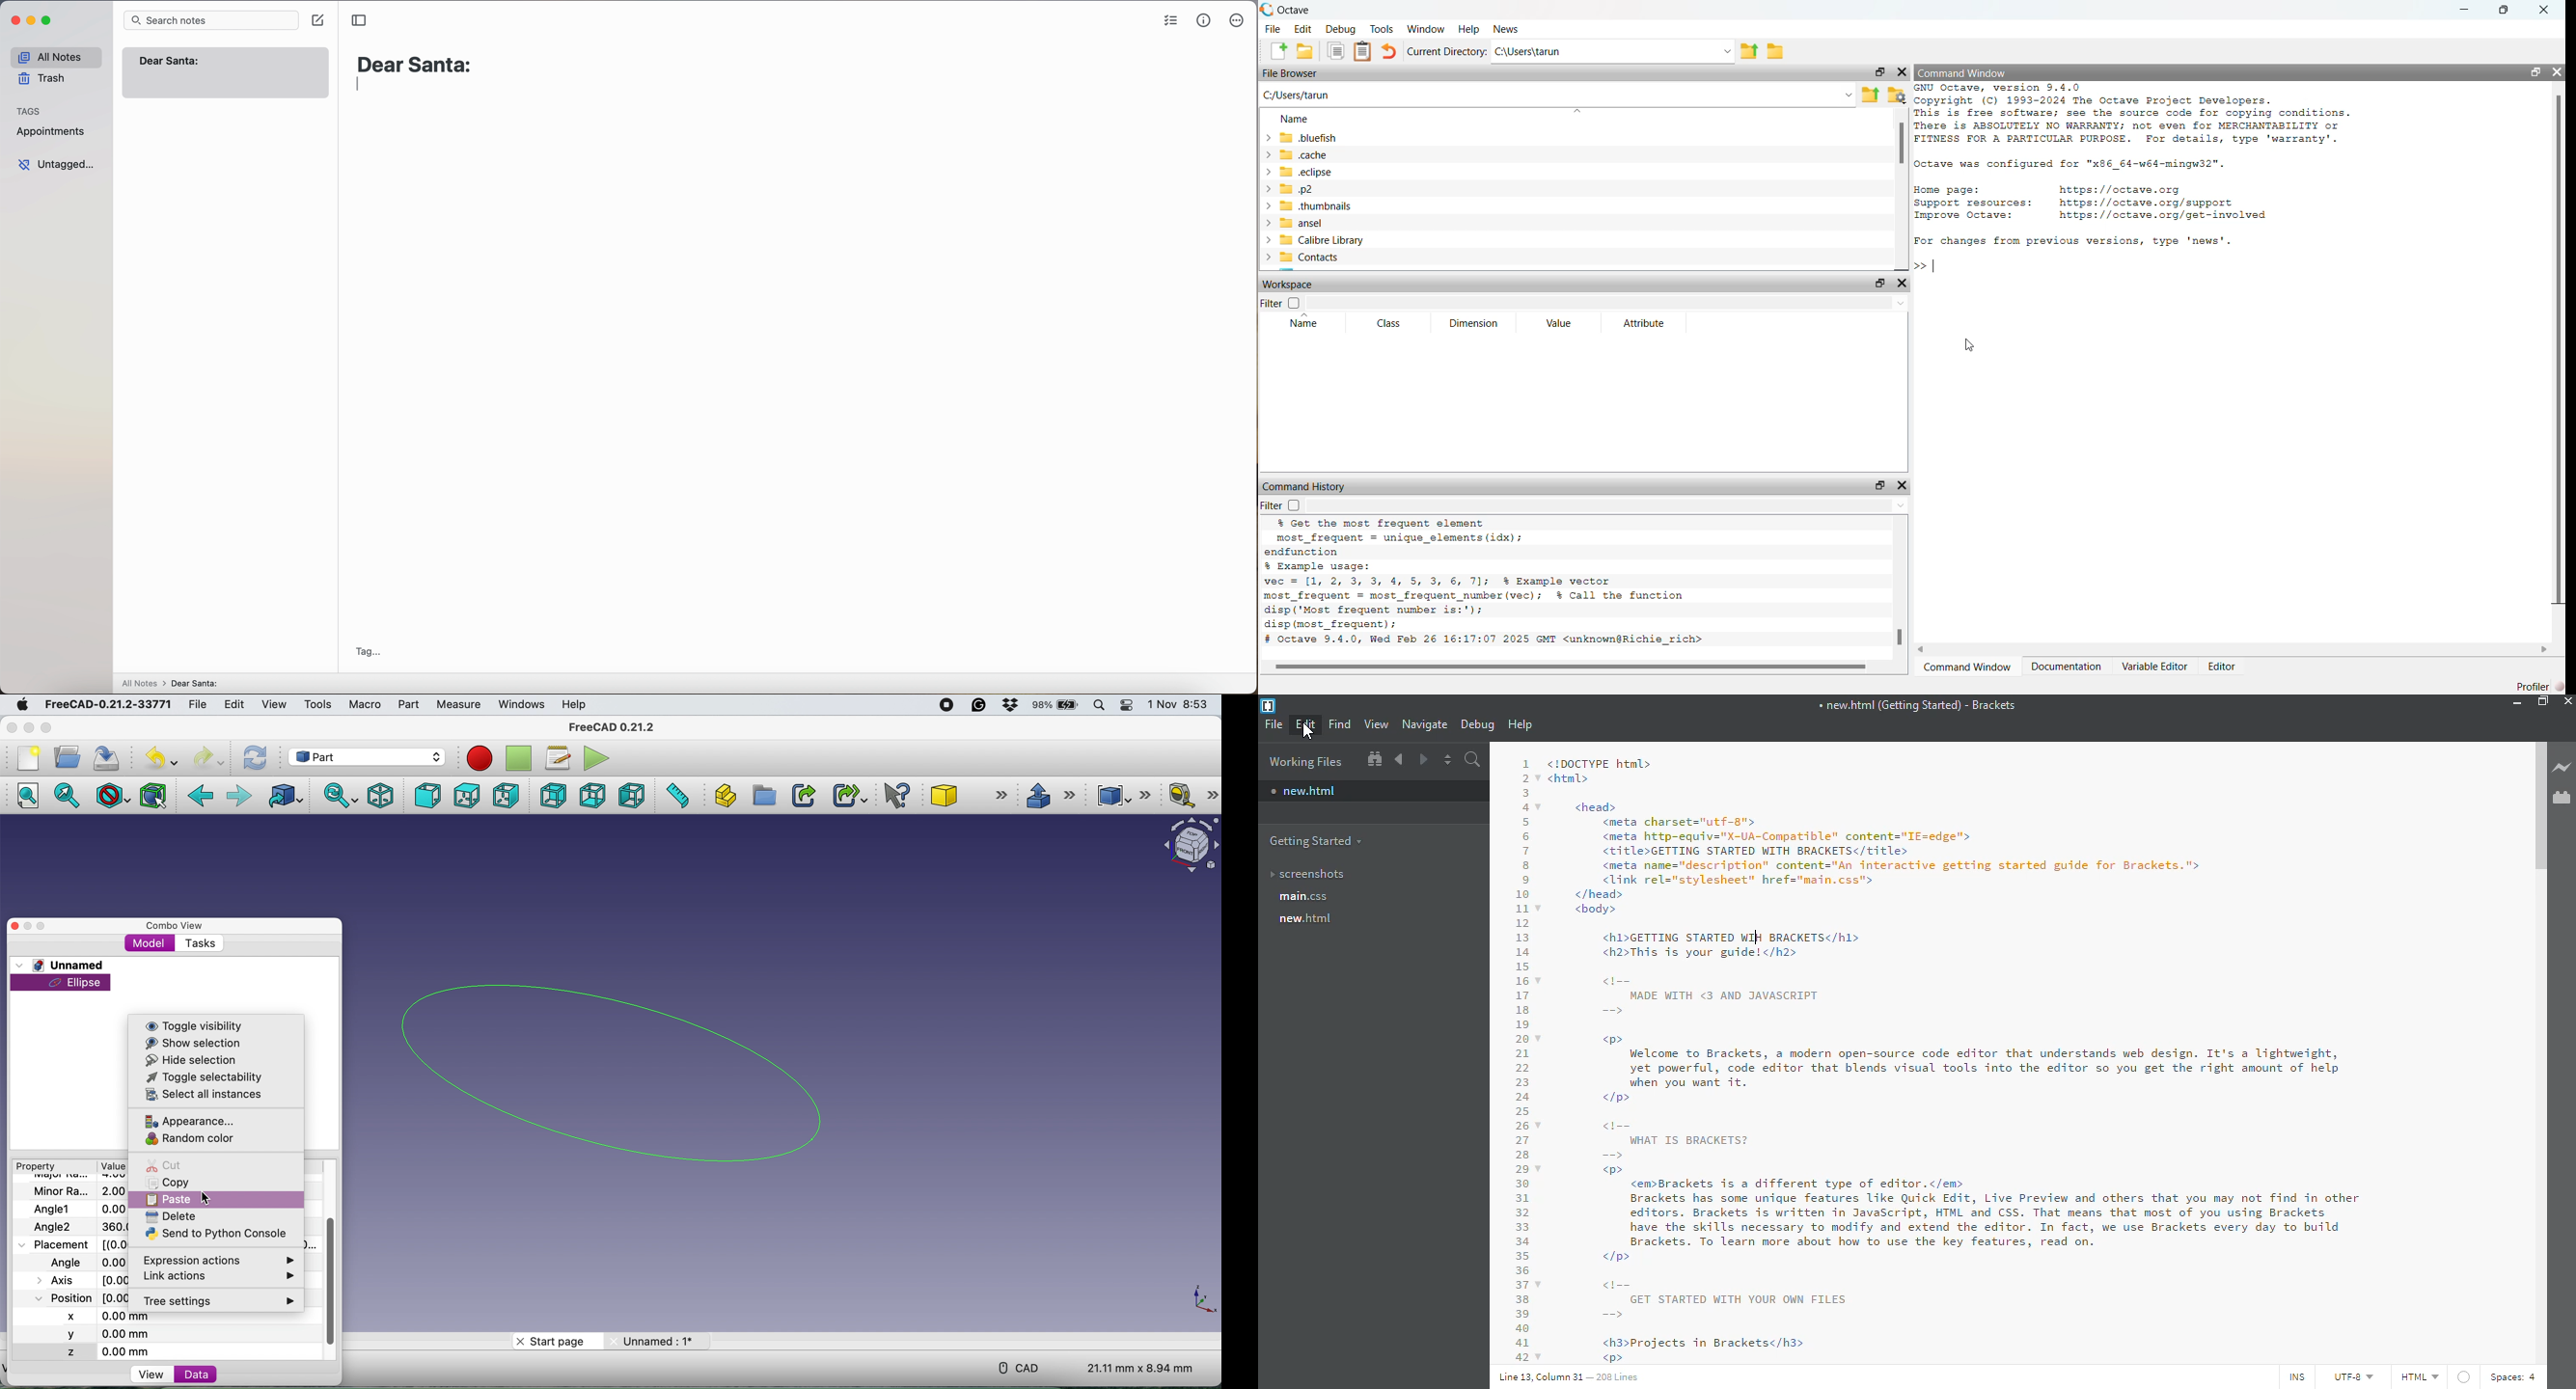 The image size is (2576, 1400). I want to click on edit, so click(234, 706).